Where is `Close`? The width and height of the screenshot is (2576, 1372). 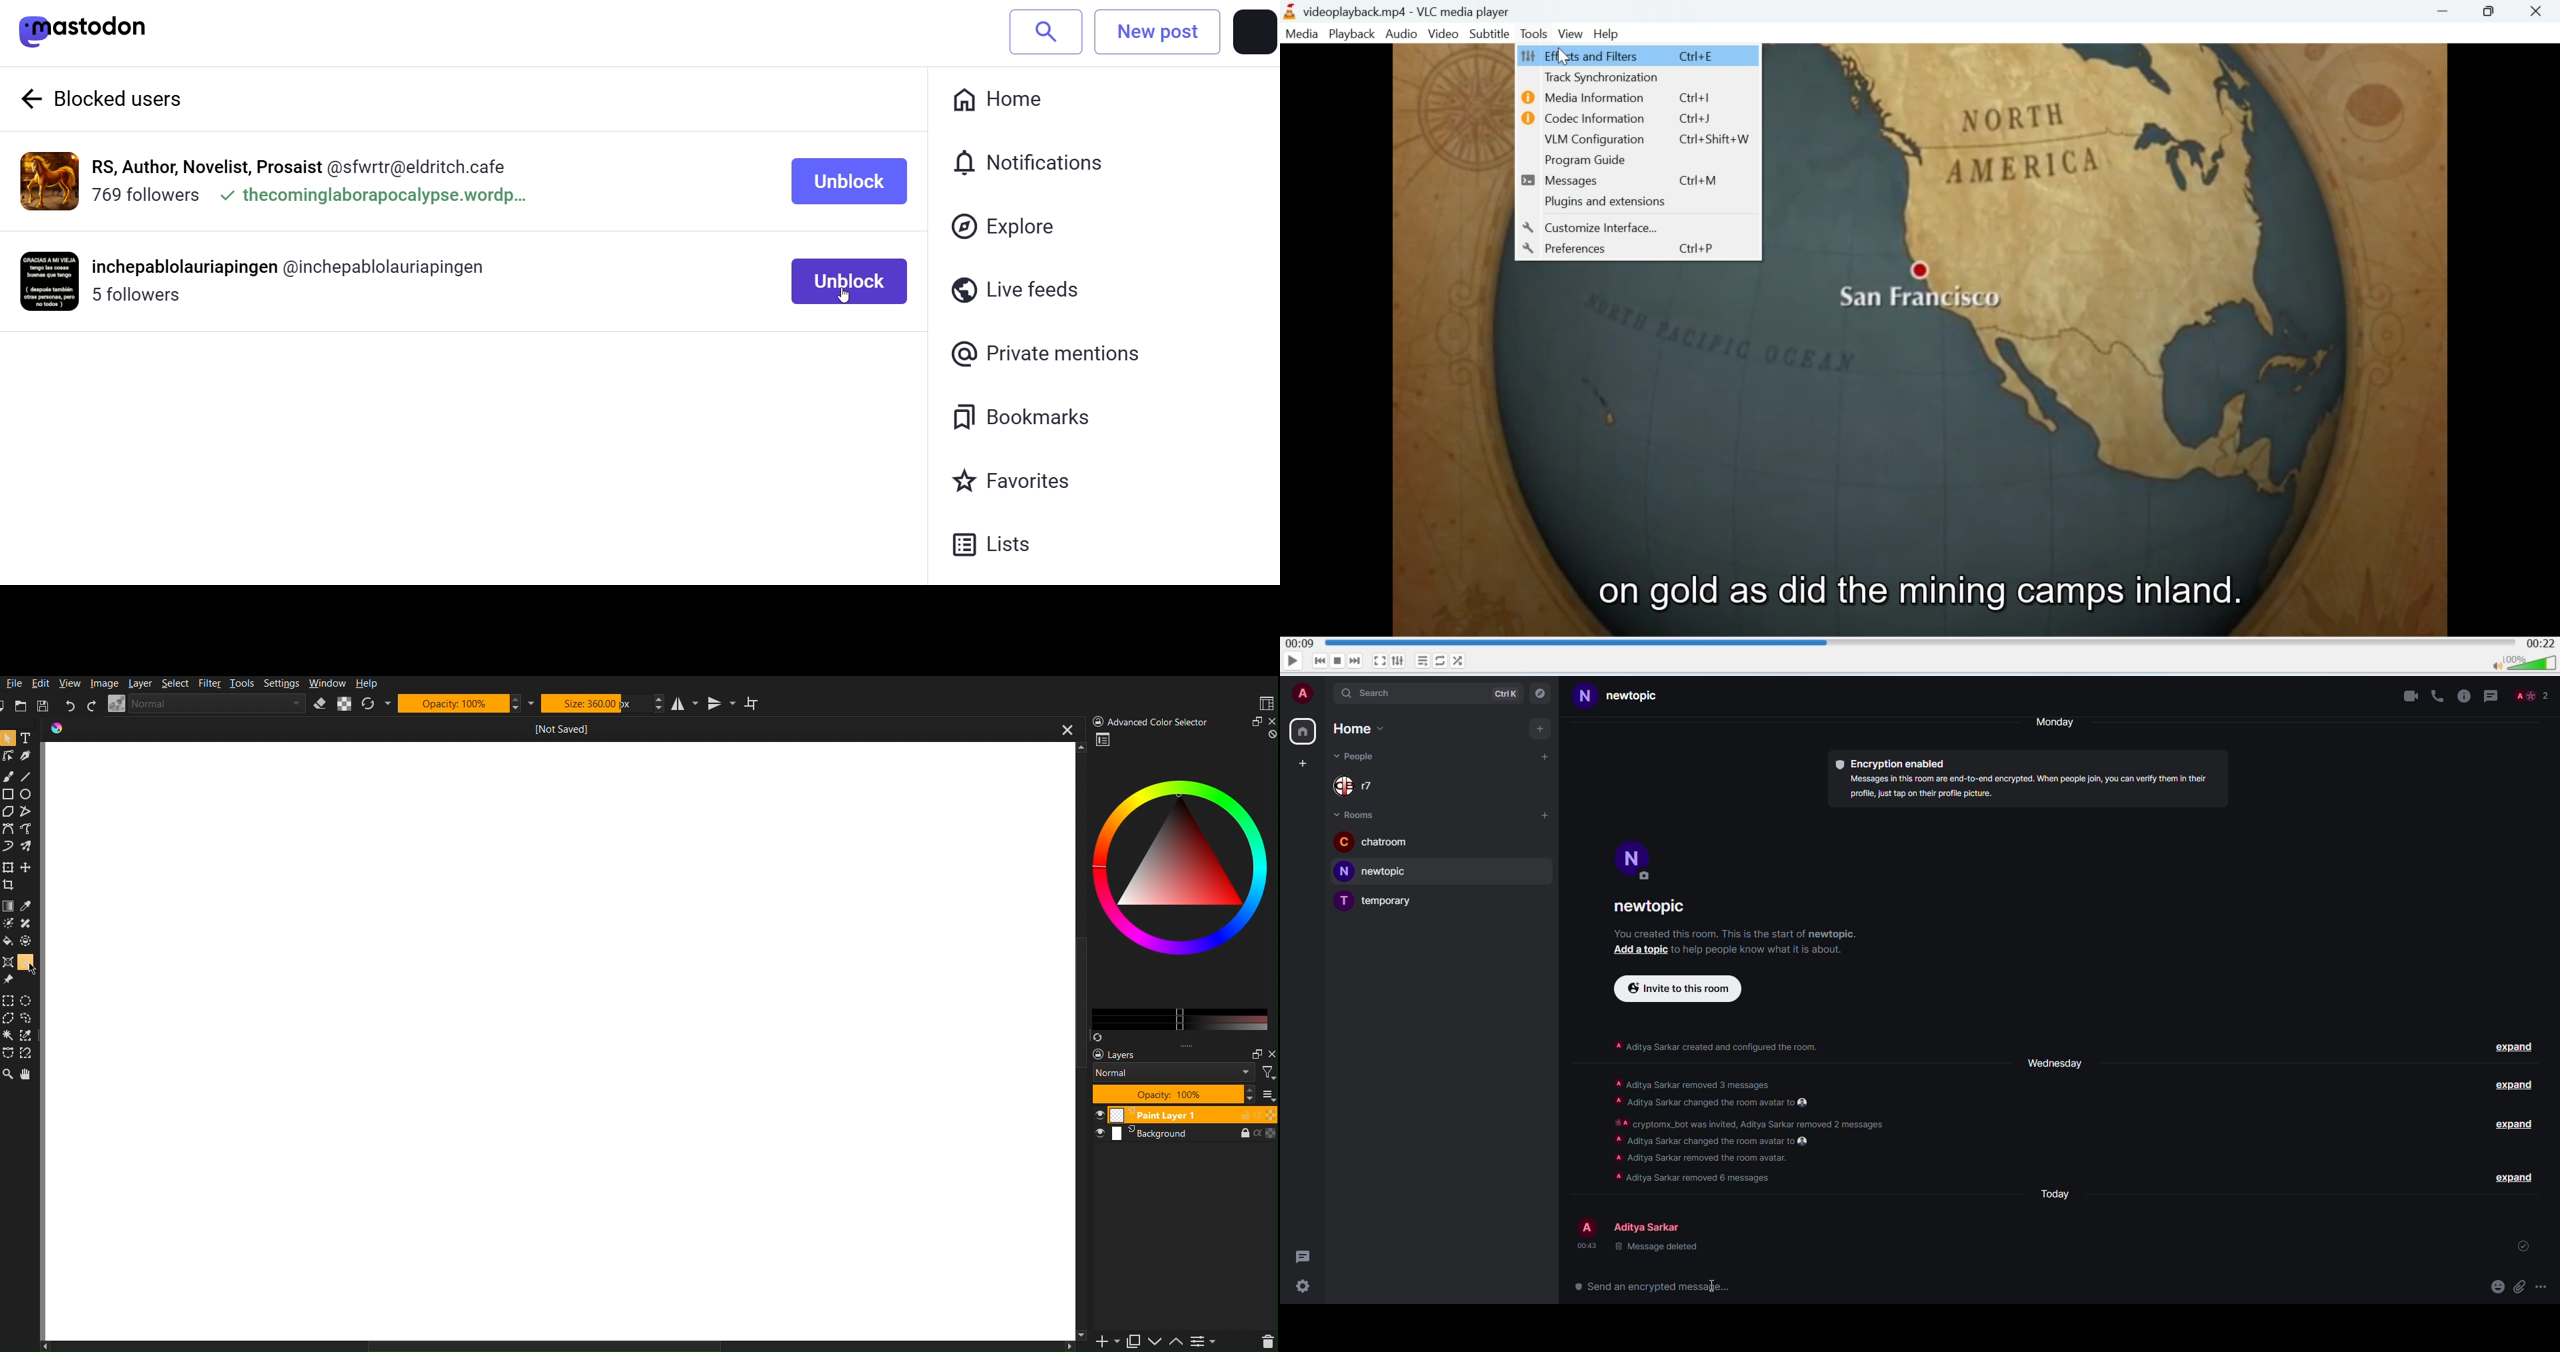
Close is located at coordinates (2542, 10).